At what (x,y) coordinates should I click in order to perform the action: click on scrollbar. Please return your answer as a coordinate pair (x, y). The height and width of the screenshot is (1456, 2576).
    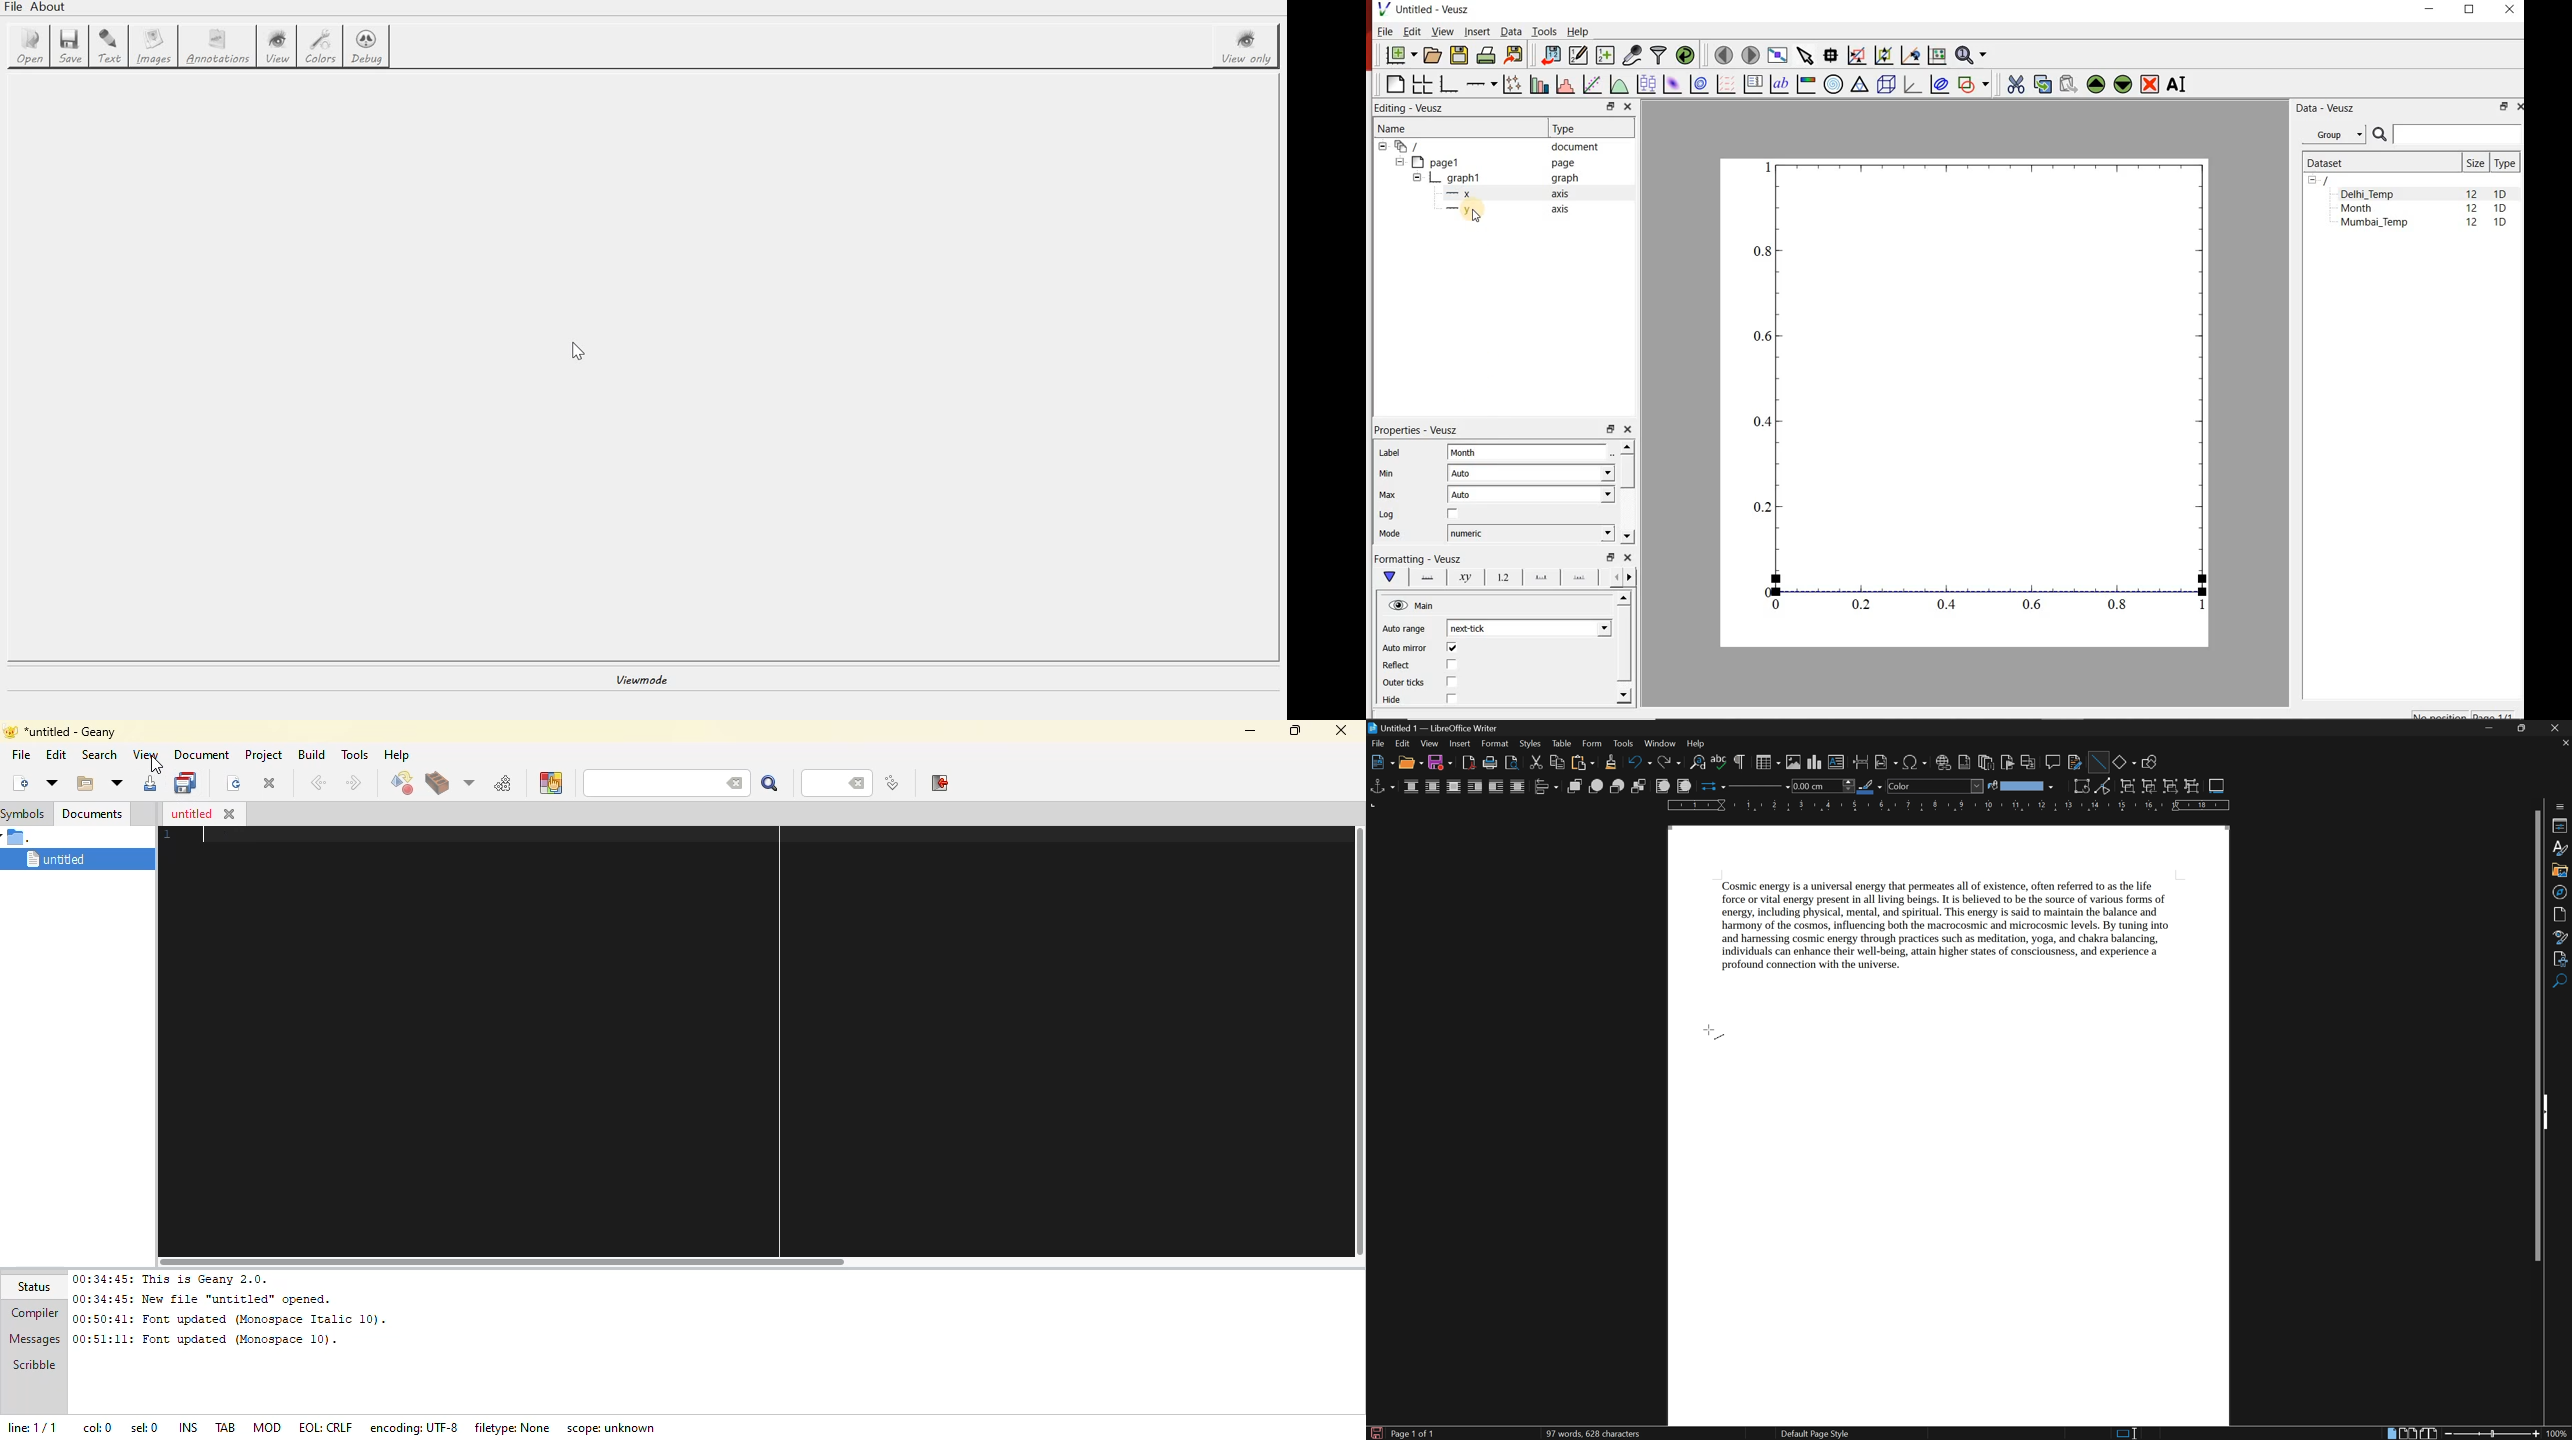
    Looking at the image, I should click on (1627, 492).